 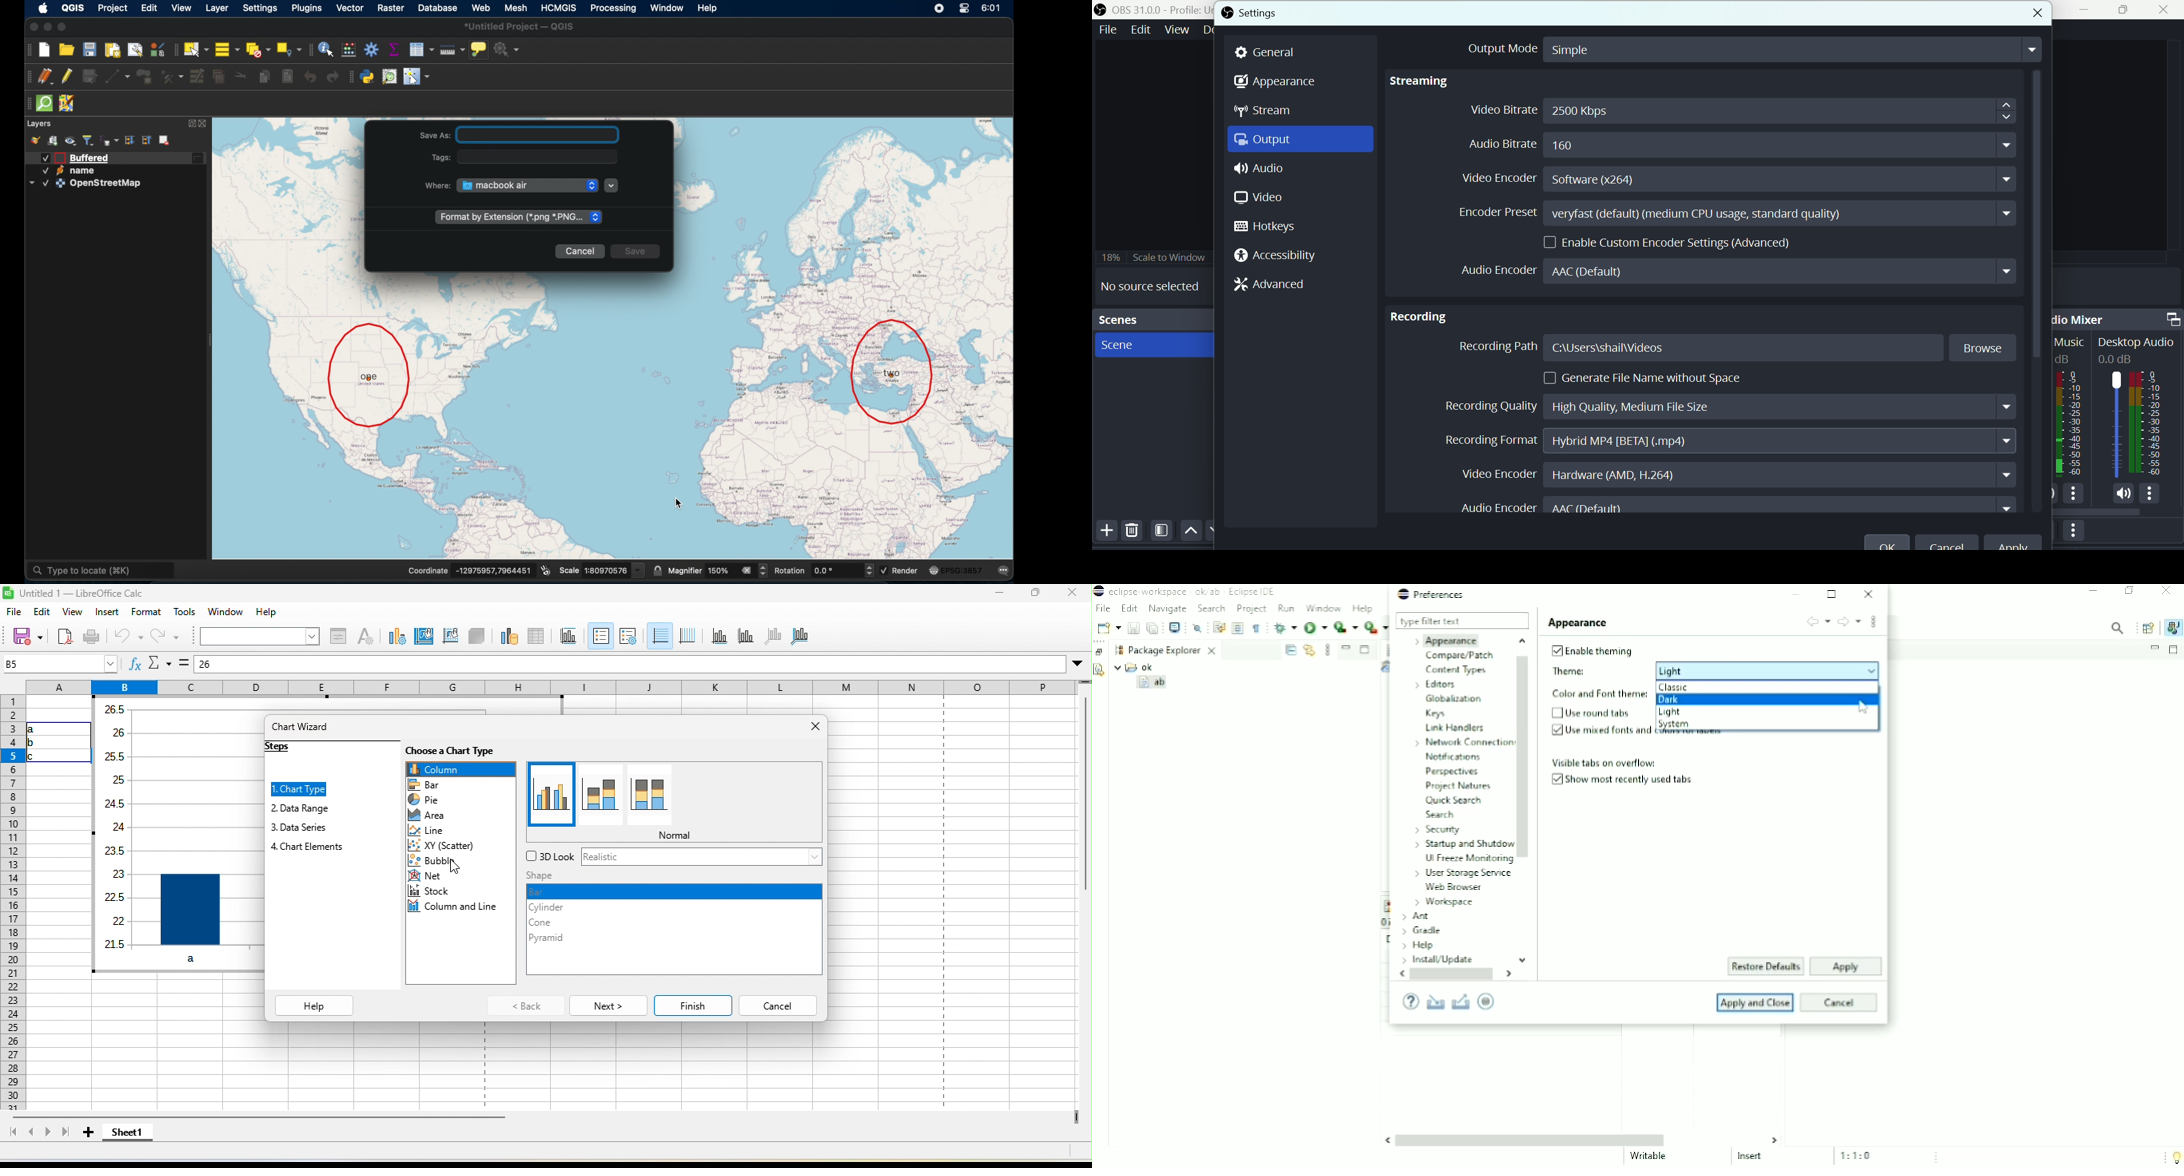 What do you see at coordinates (350, 49) in the screenshot?
I see `open field calculator` at bounding box center [350, 49].